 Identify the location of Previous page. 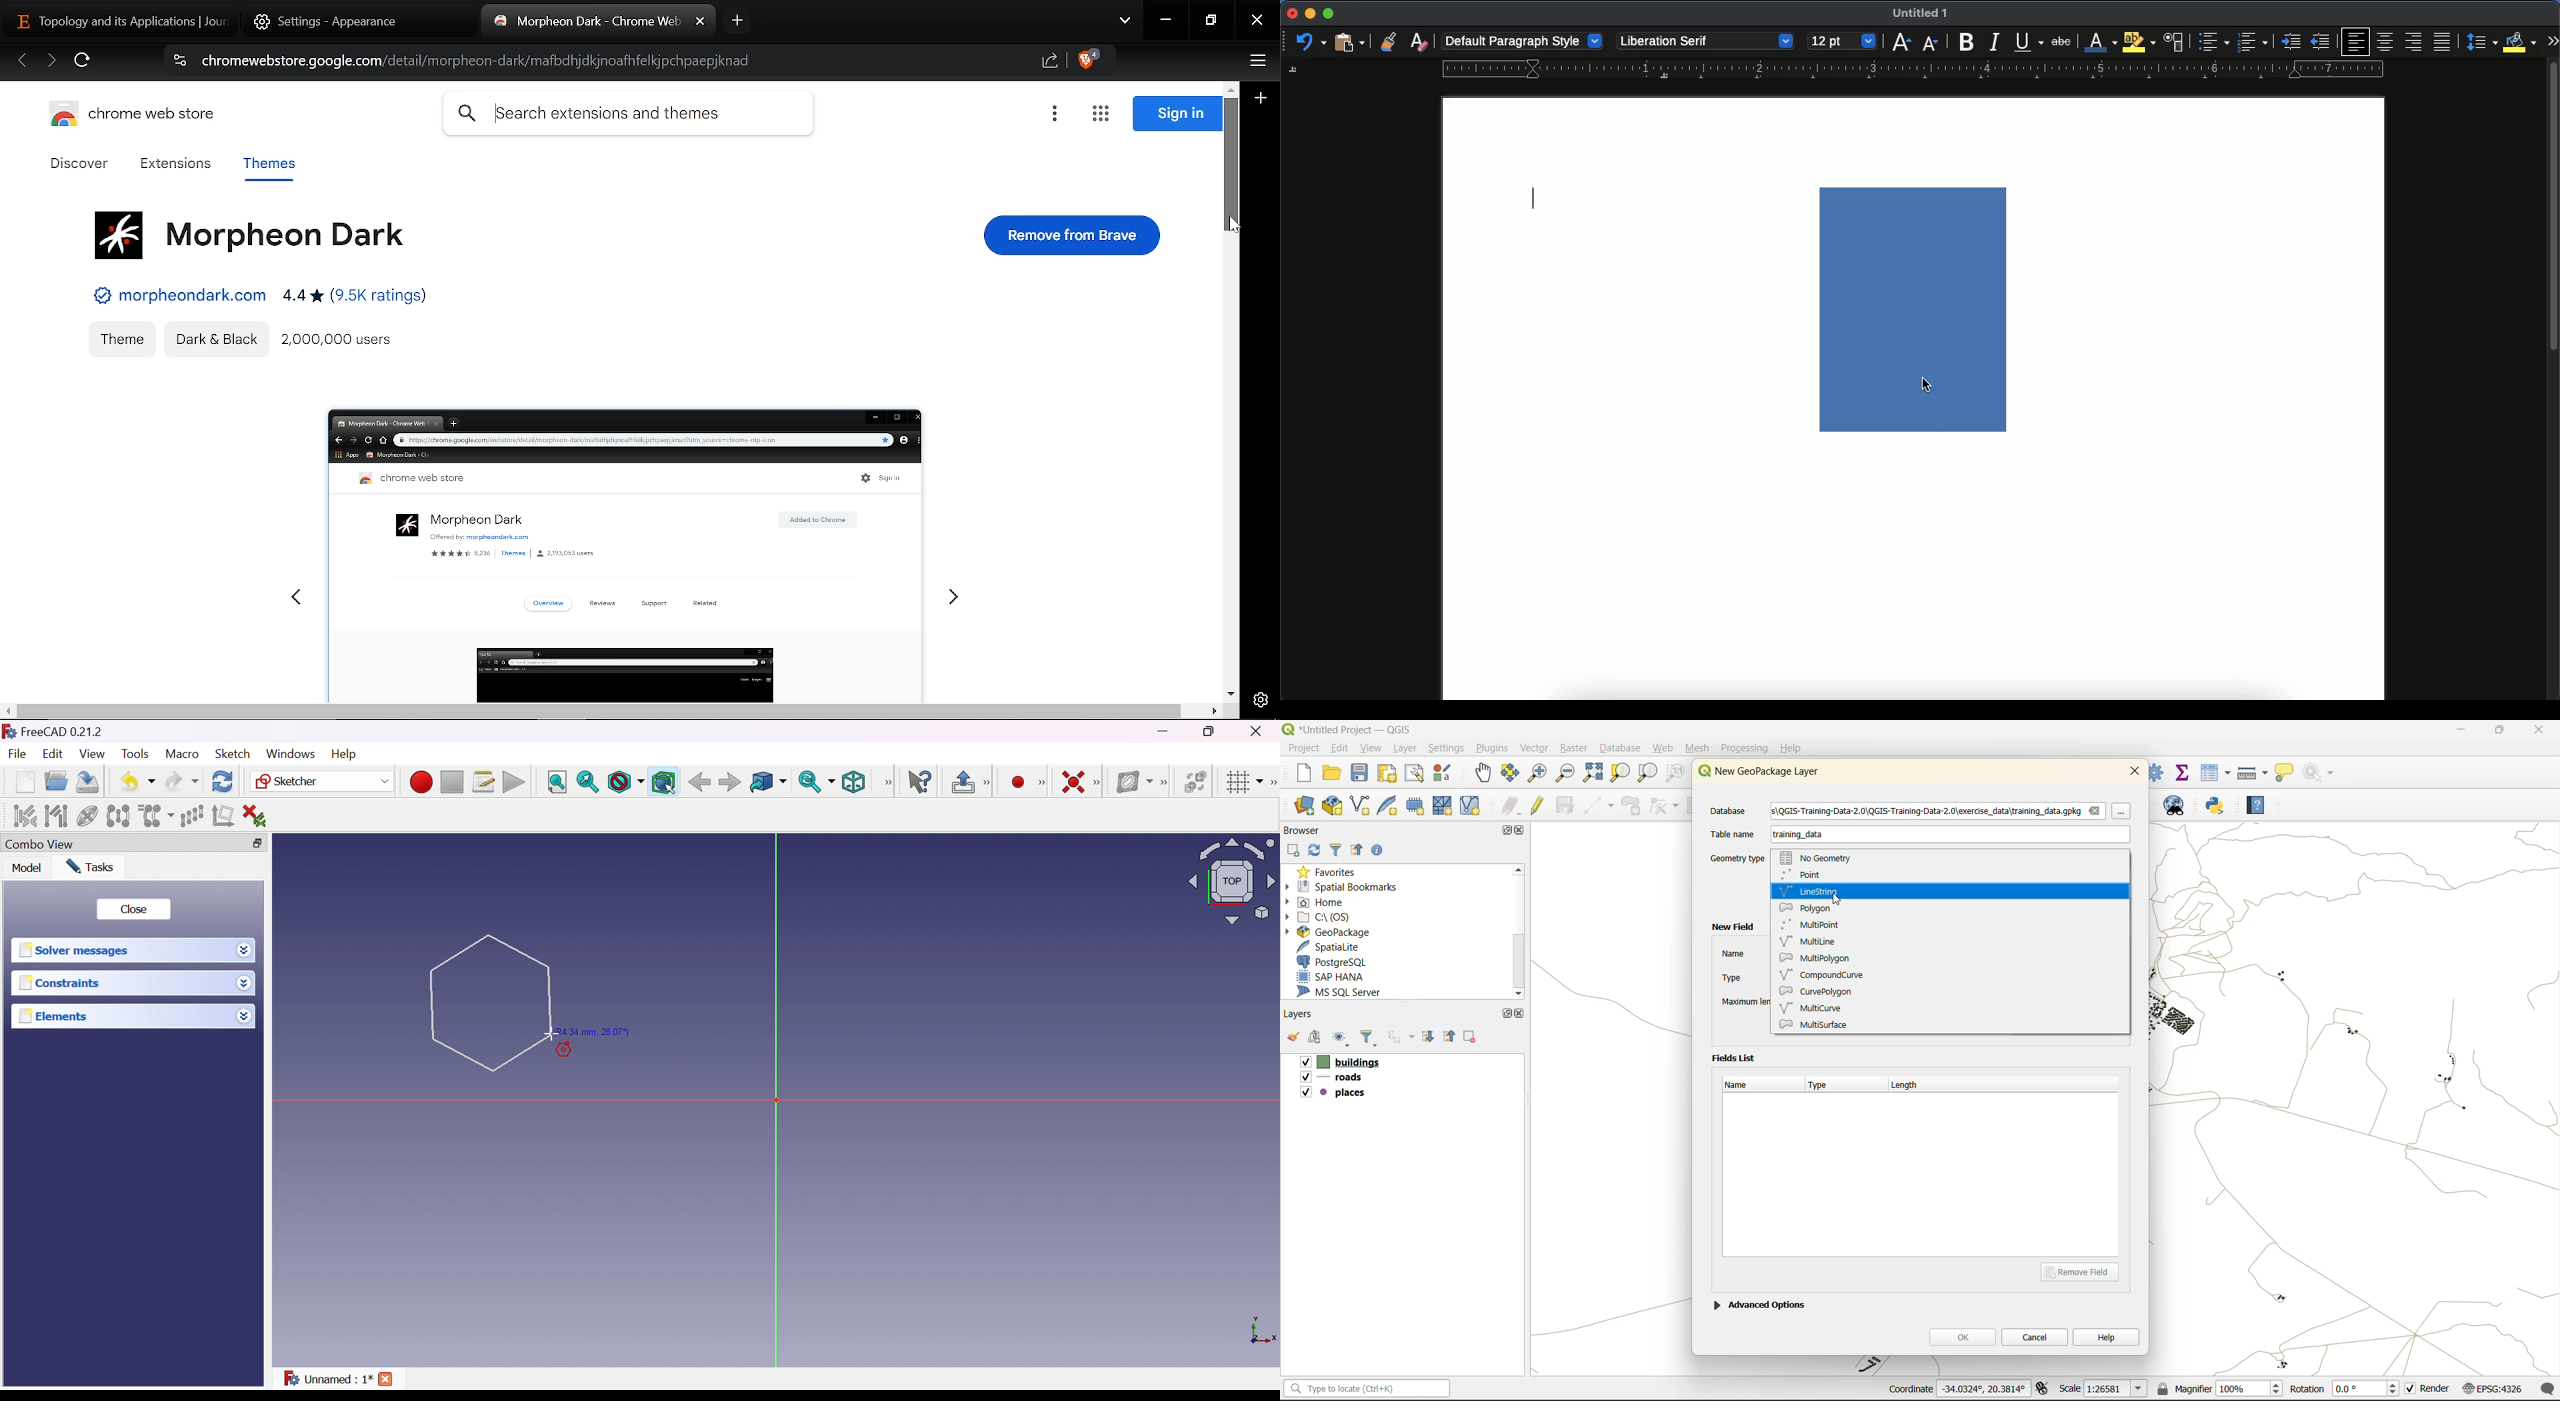
(22, 62).